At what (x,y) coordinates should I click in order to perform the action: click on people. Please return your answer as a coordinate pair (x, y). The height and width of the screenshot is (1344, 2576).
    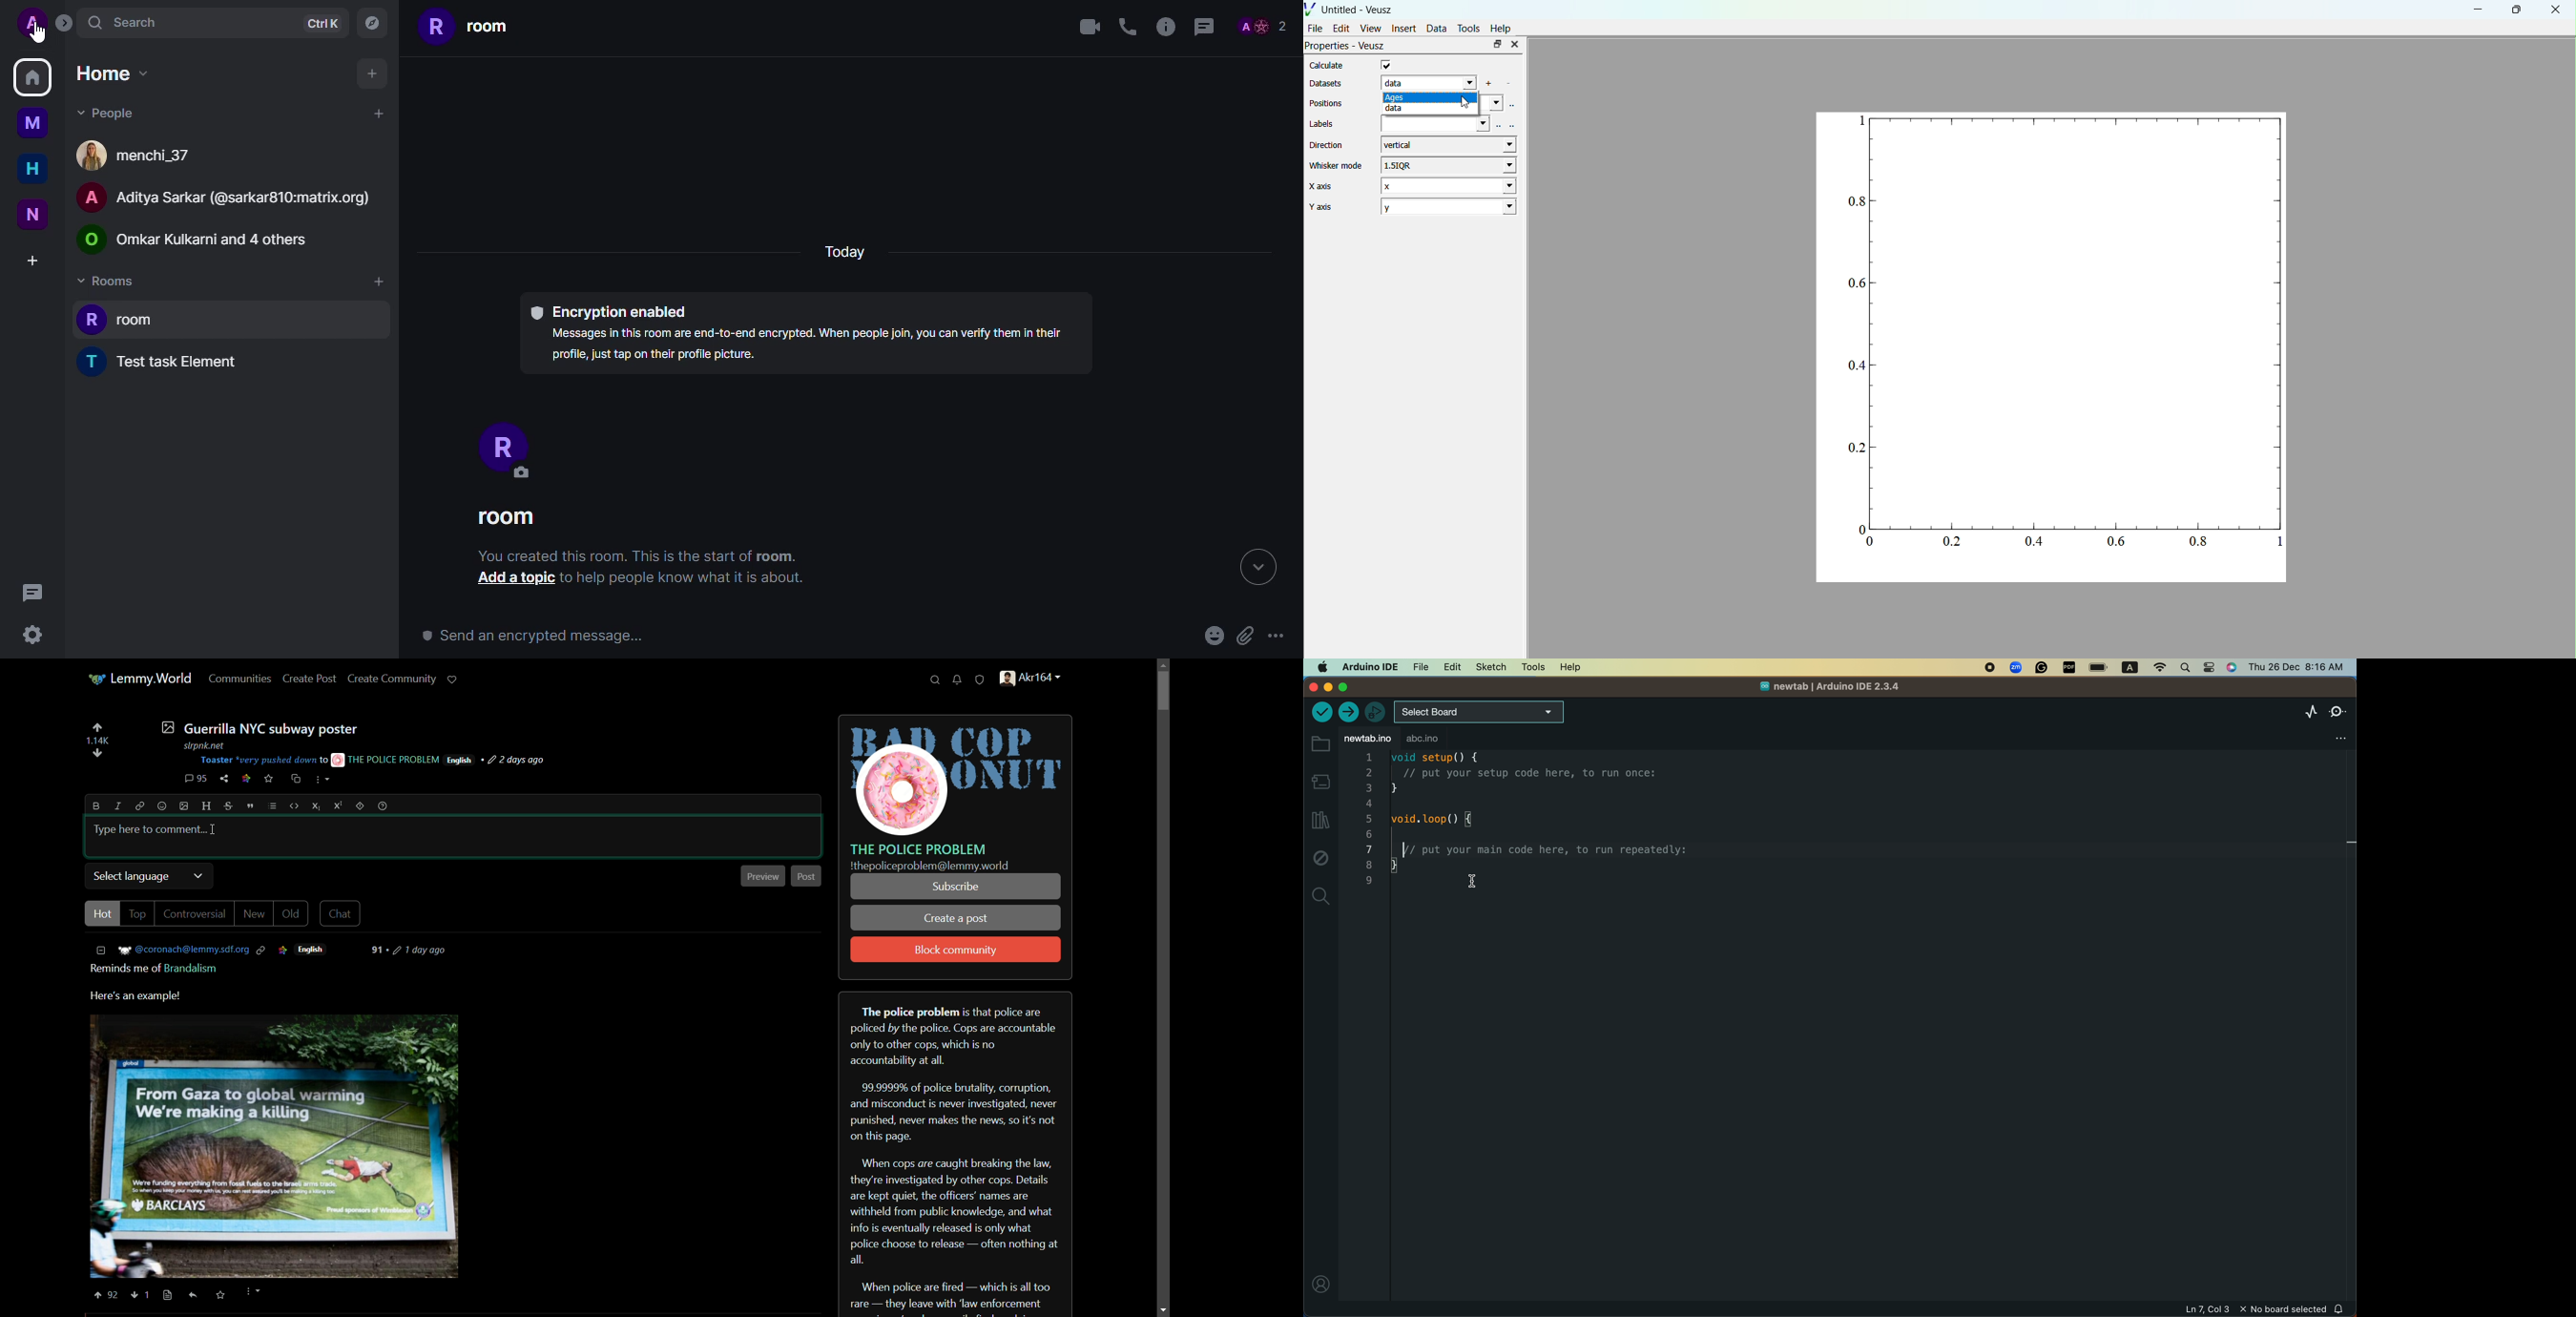
    Looking at the image, I should click on (195, 240).